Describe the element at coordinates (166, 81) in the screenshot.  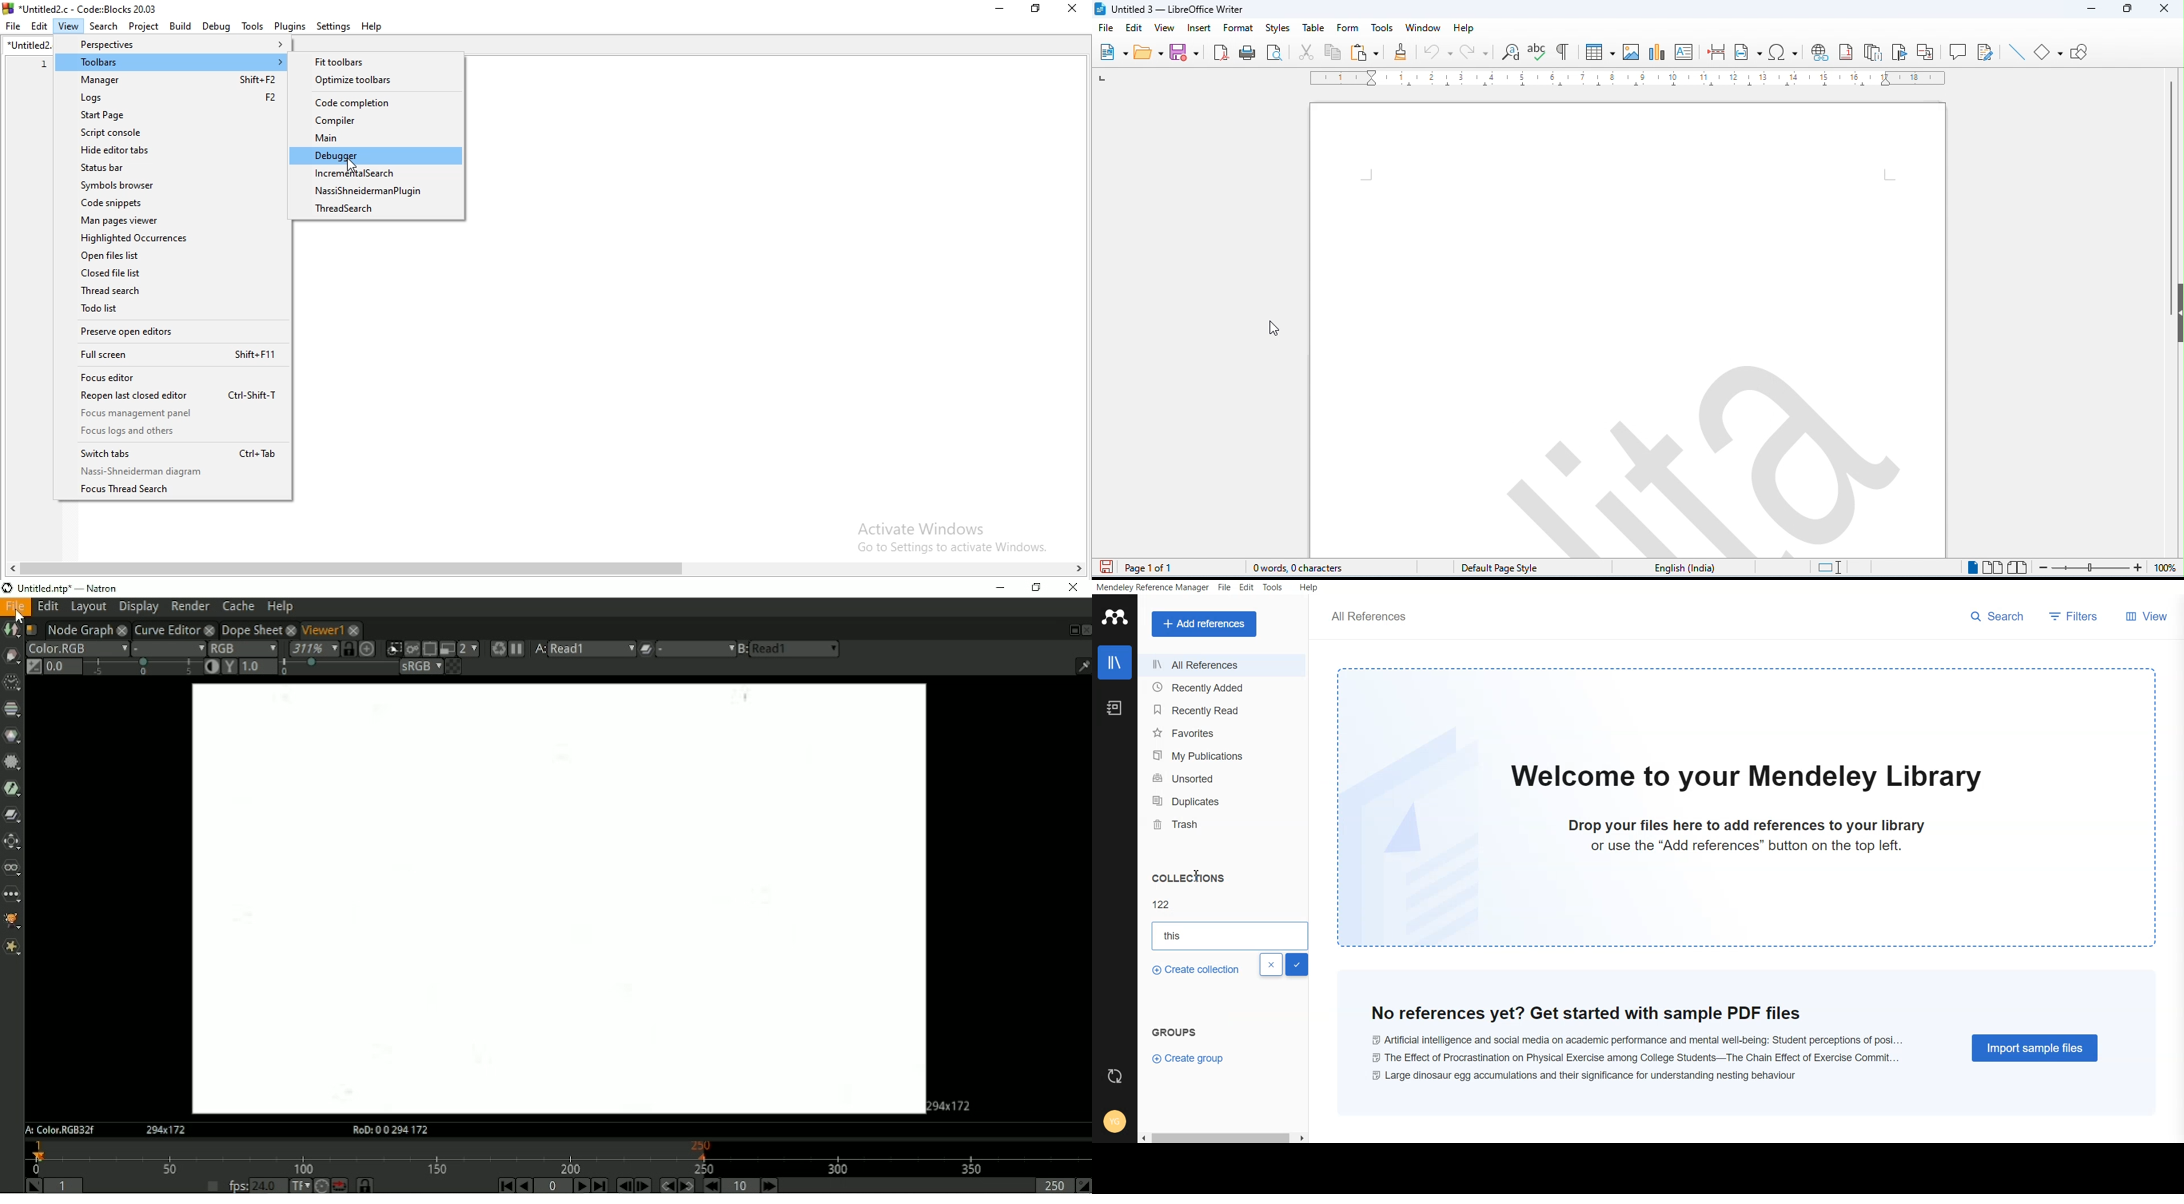
I see `Manager` at that location.